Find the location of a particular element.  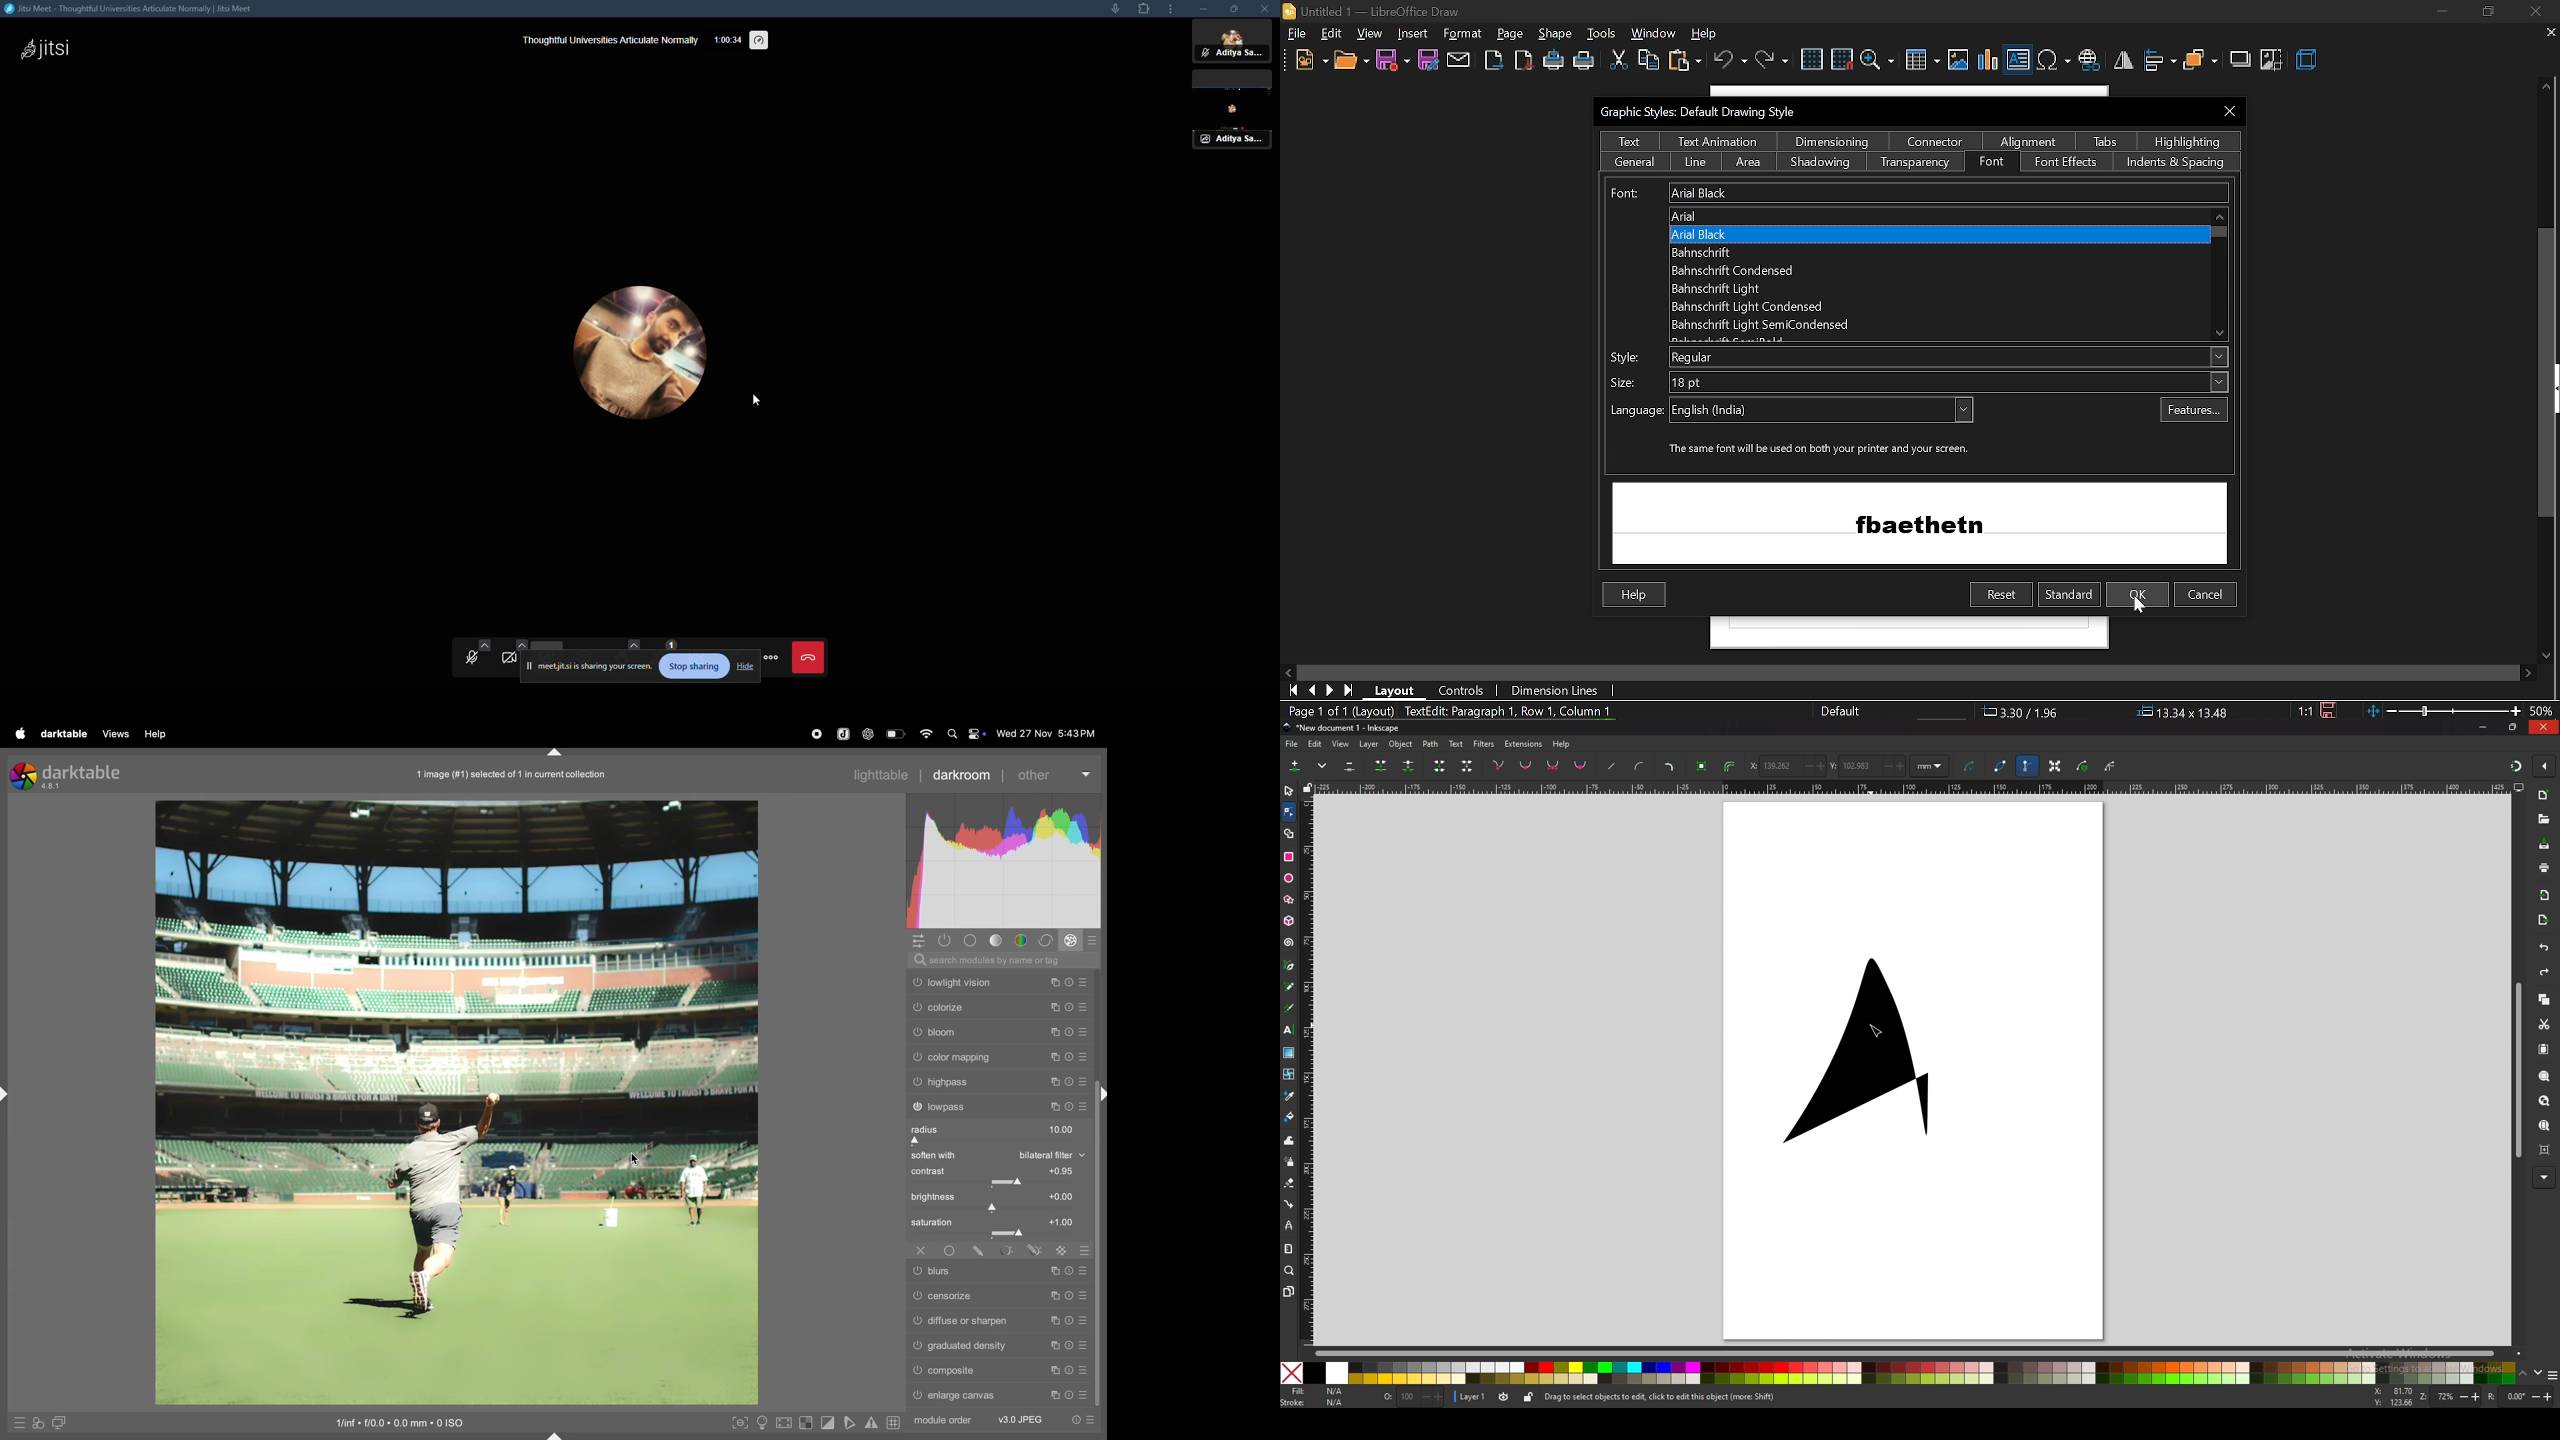

uniformity is located at coordinates (952, 1251).